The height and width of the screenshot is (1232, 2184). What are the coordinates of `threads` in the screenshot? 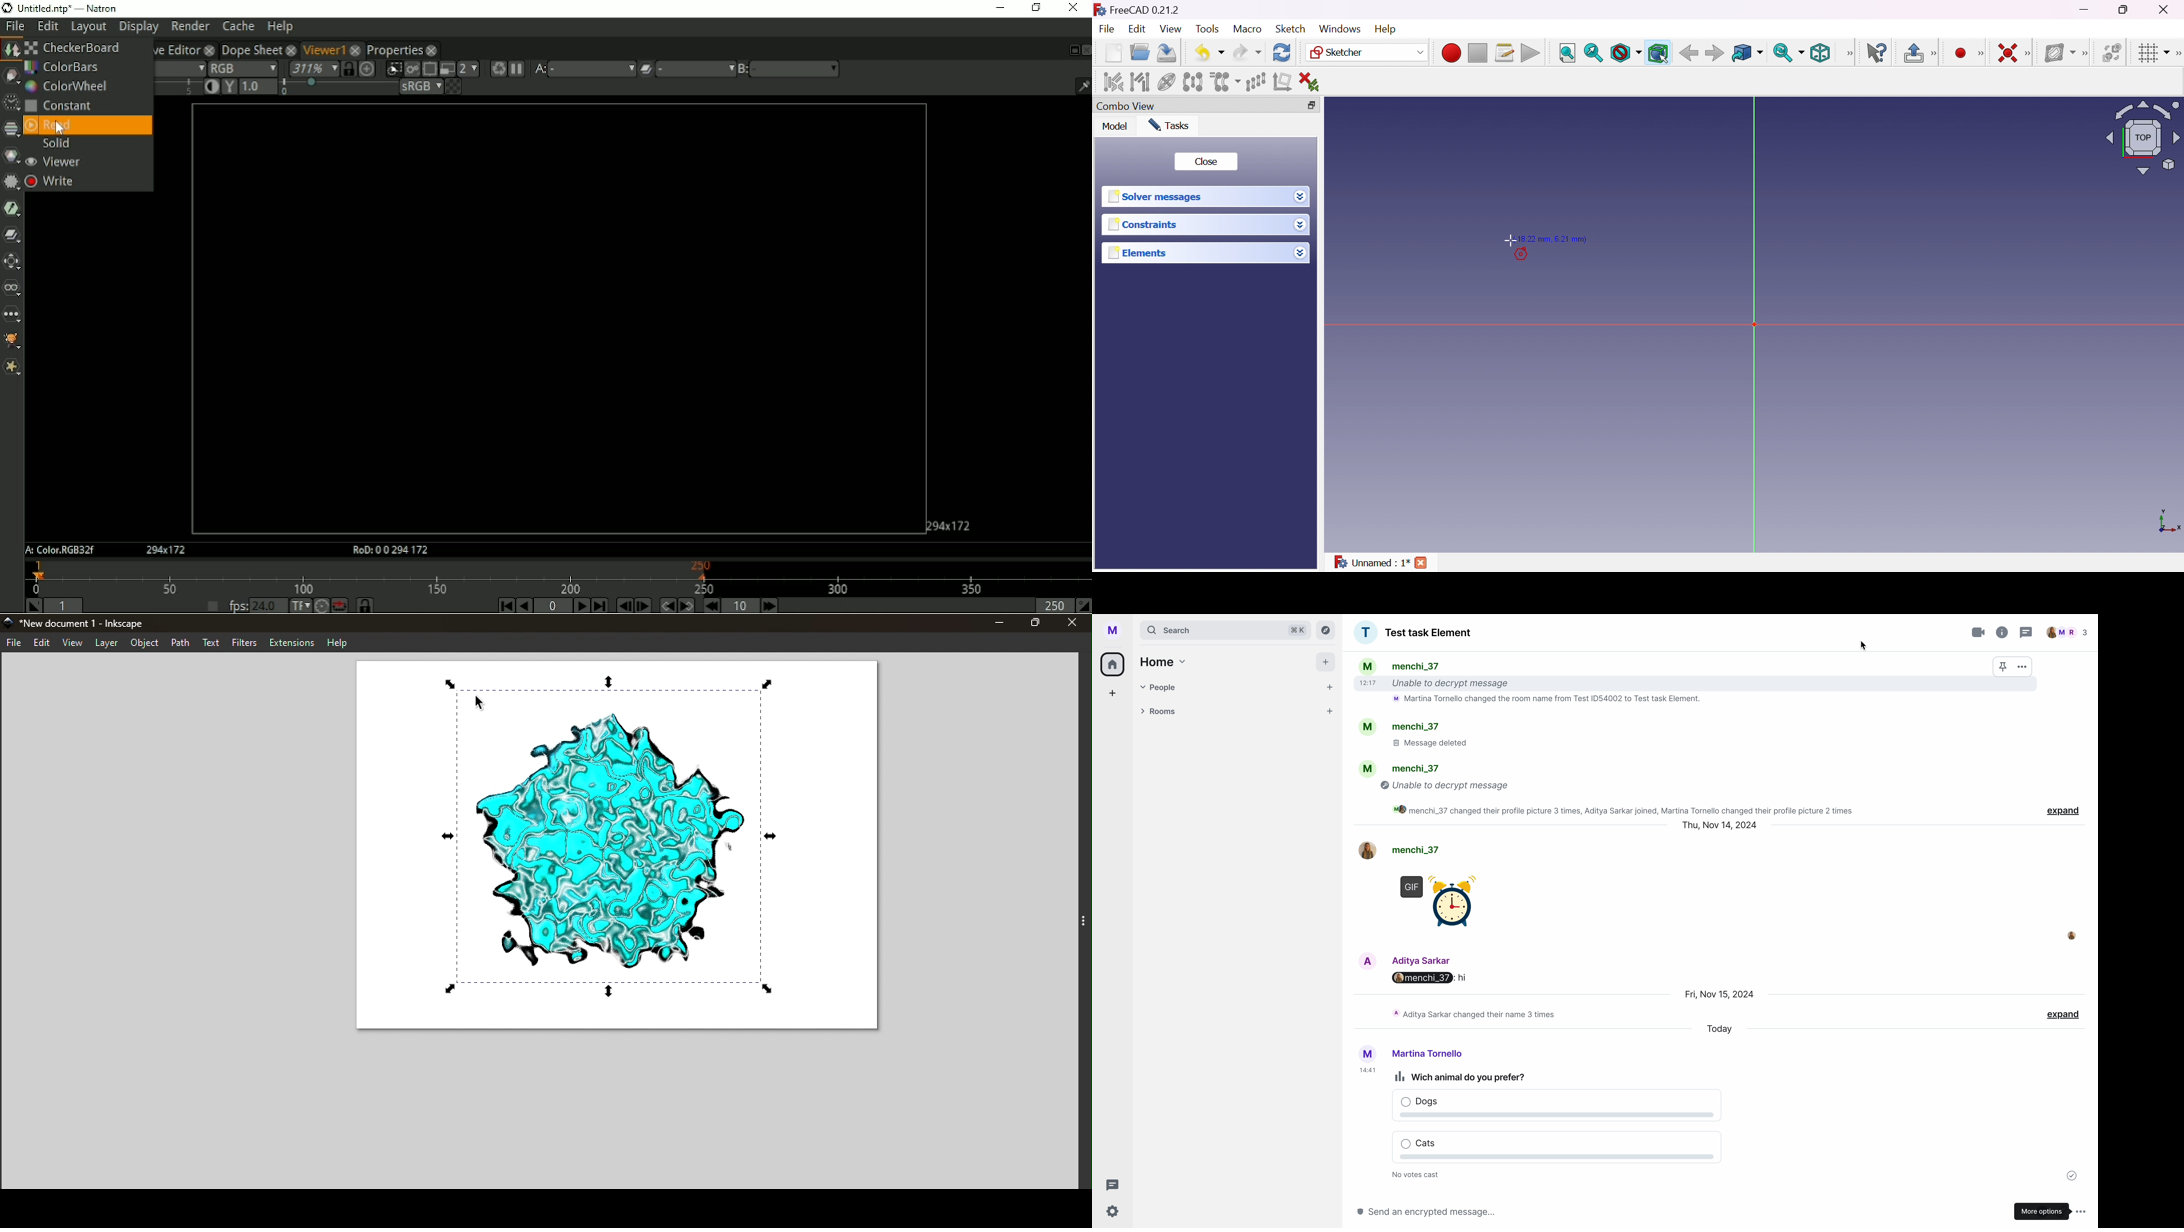 It's located at (1110, 1185).